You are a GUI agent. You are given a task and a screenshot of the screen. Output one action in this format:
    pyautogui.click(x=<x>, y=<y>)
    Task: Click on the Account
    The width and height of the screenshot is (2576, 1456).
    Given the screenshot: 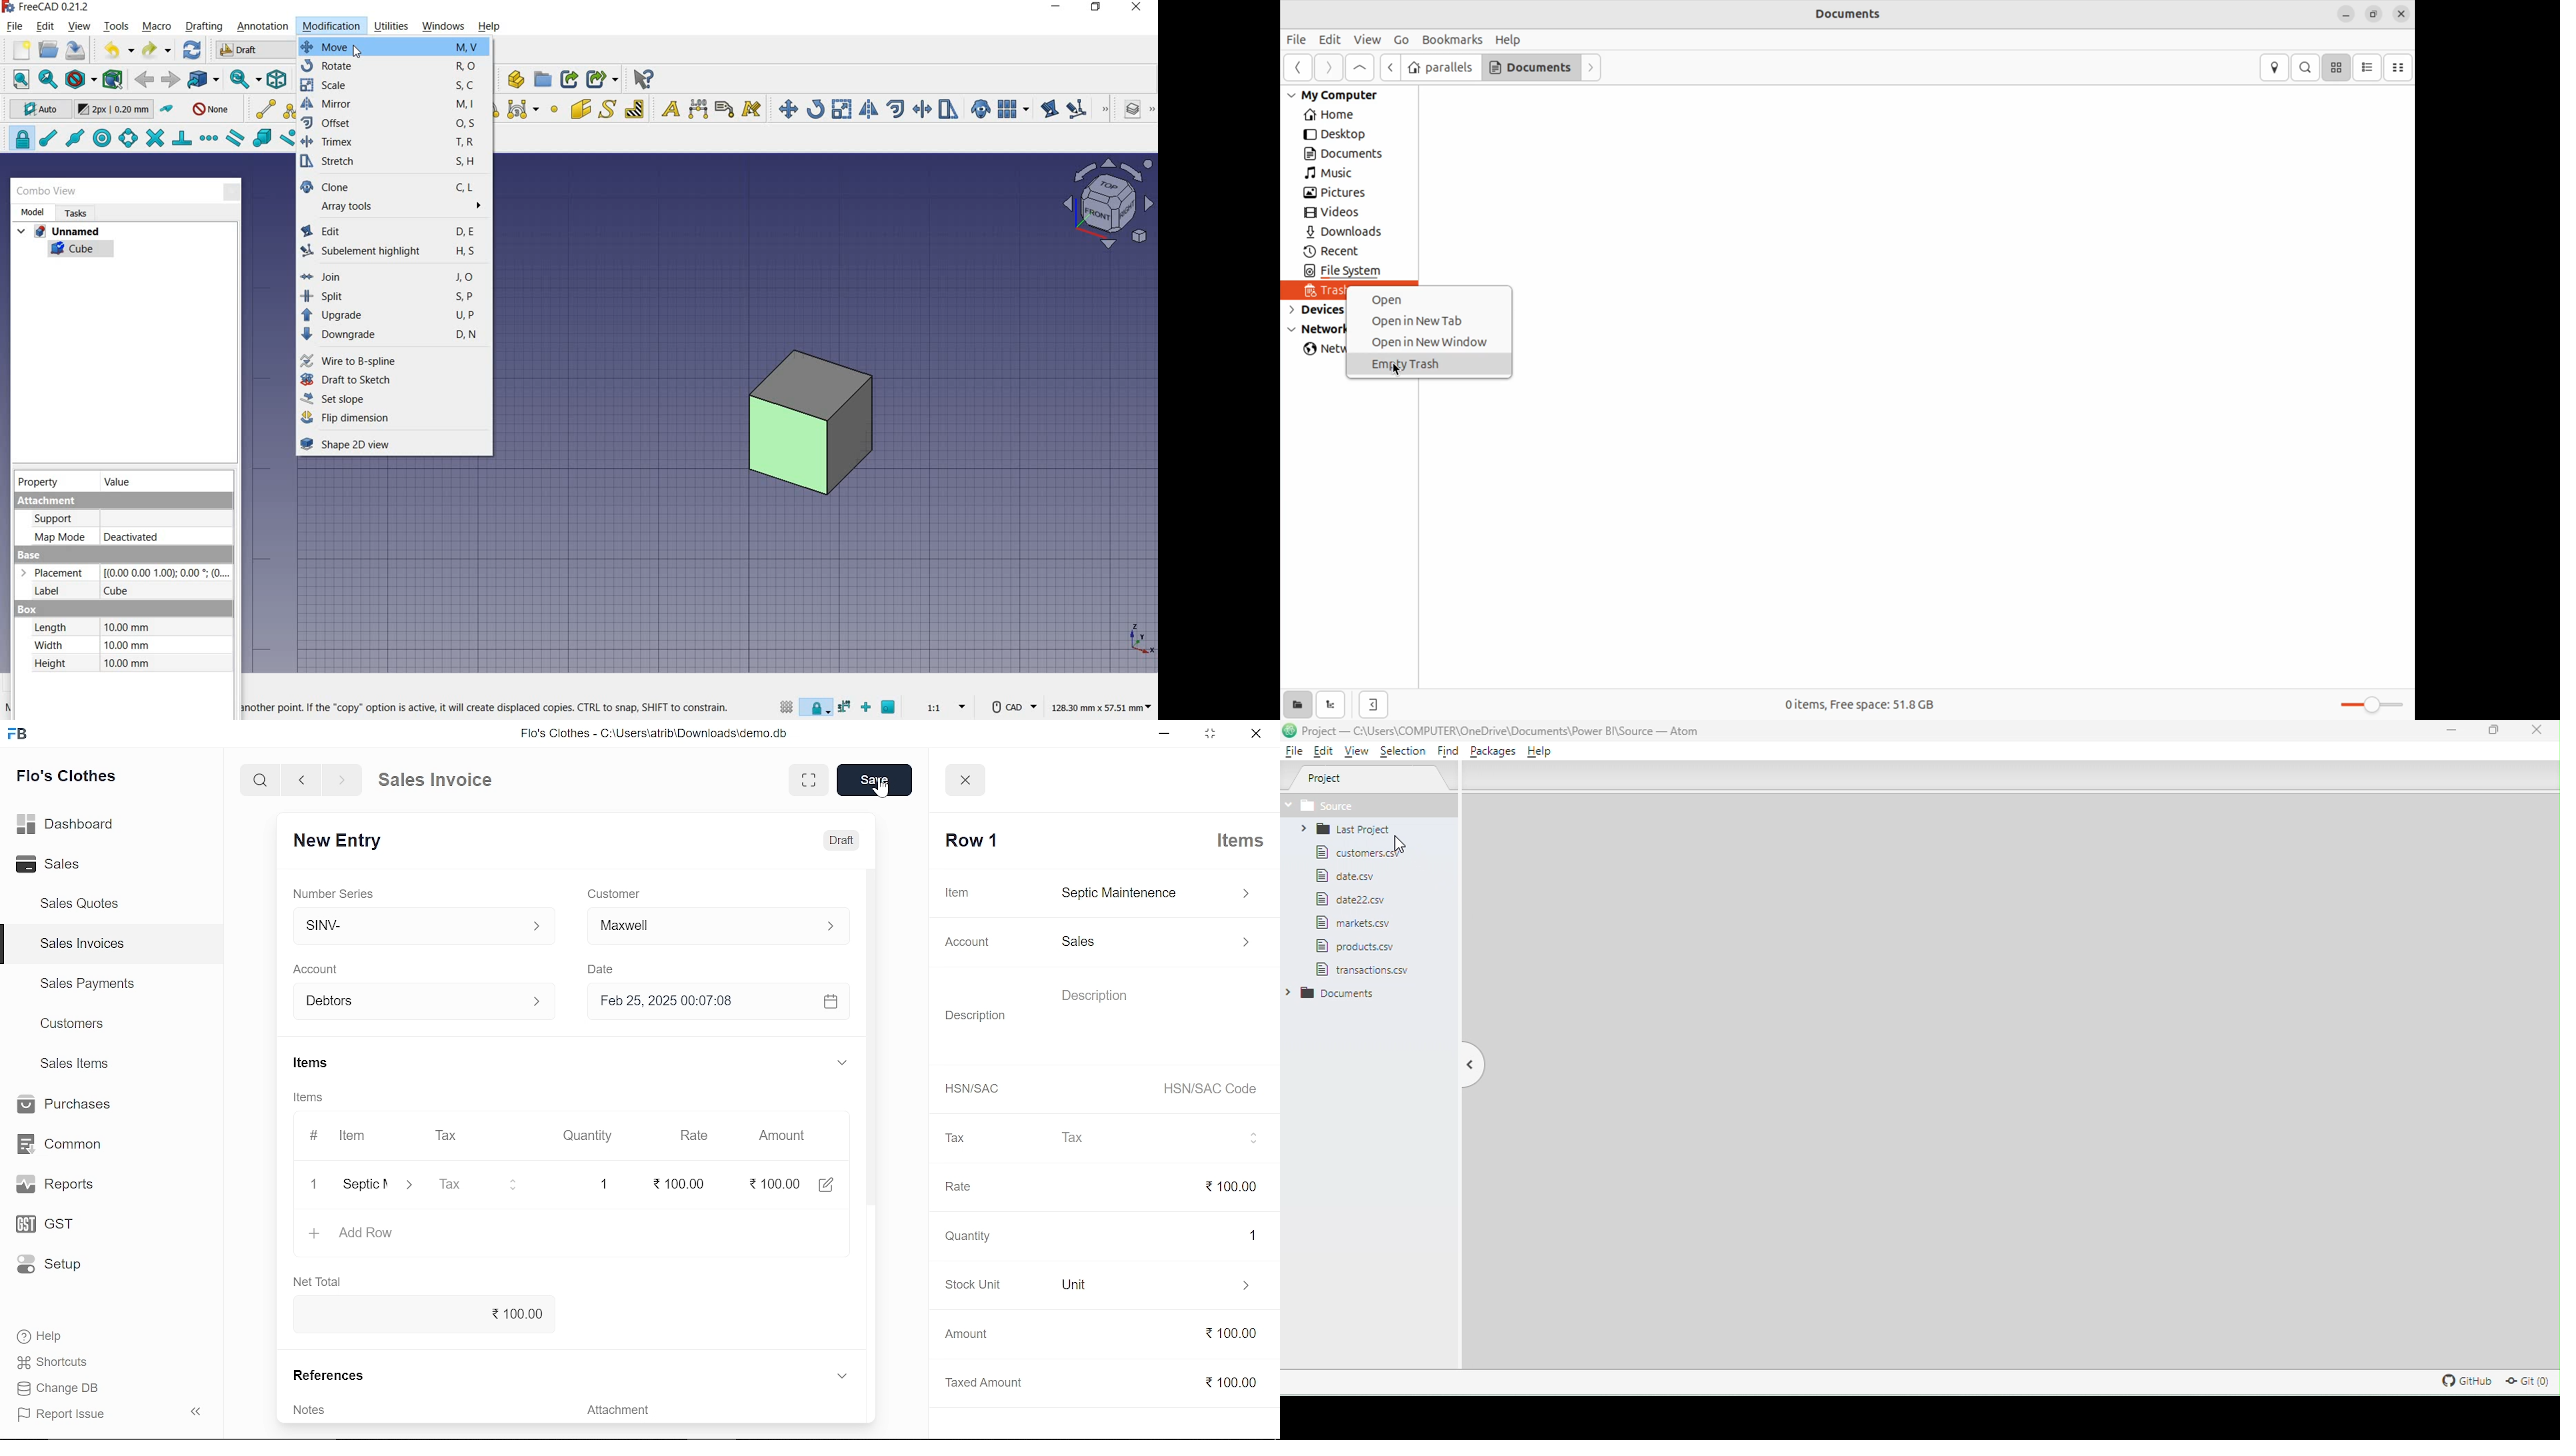 What is the action you would take?
    pyautogui.click(x=970, y=942)
    